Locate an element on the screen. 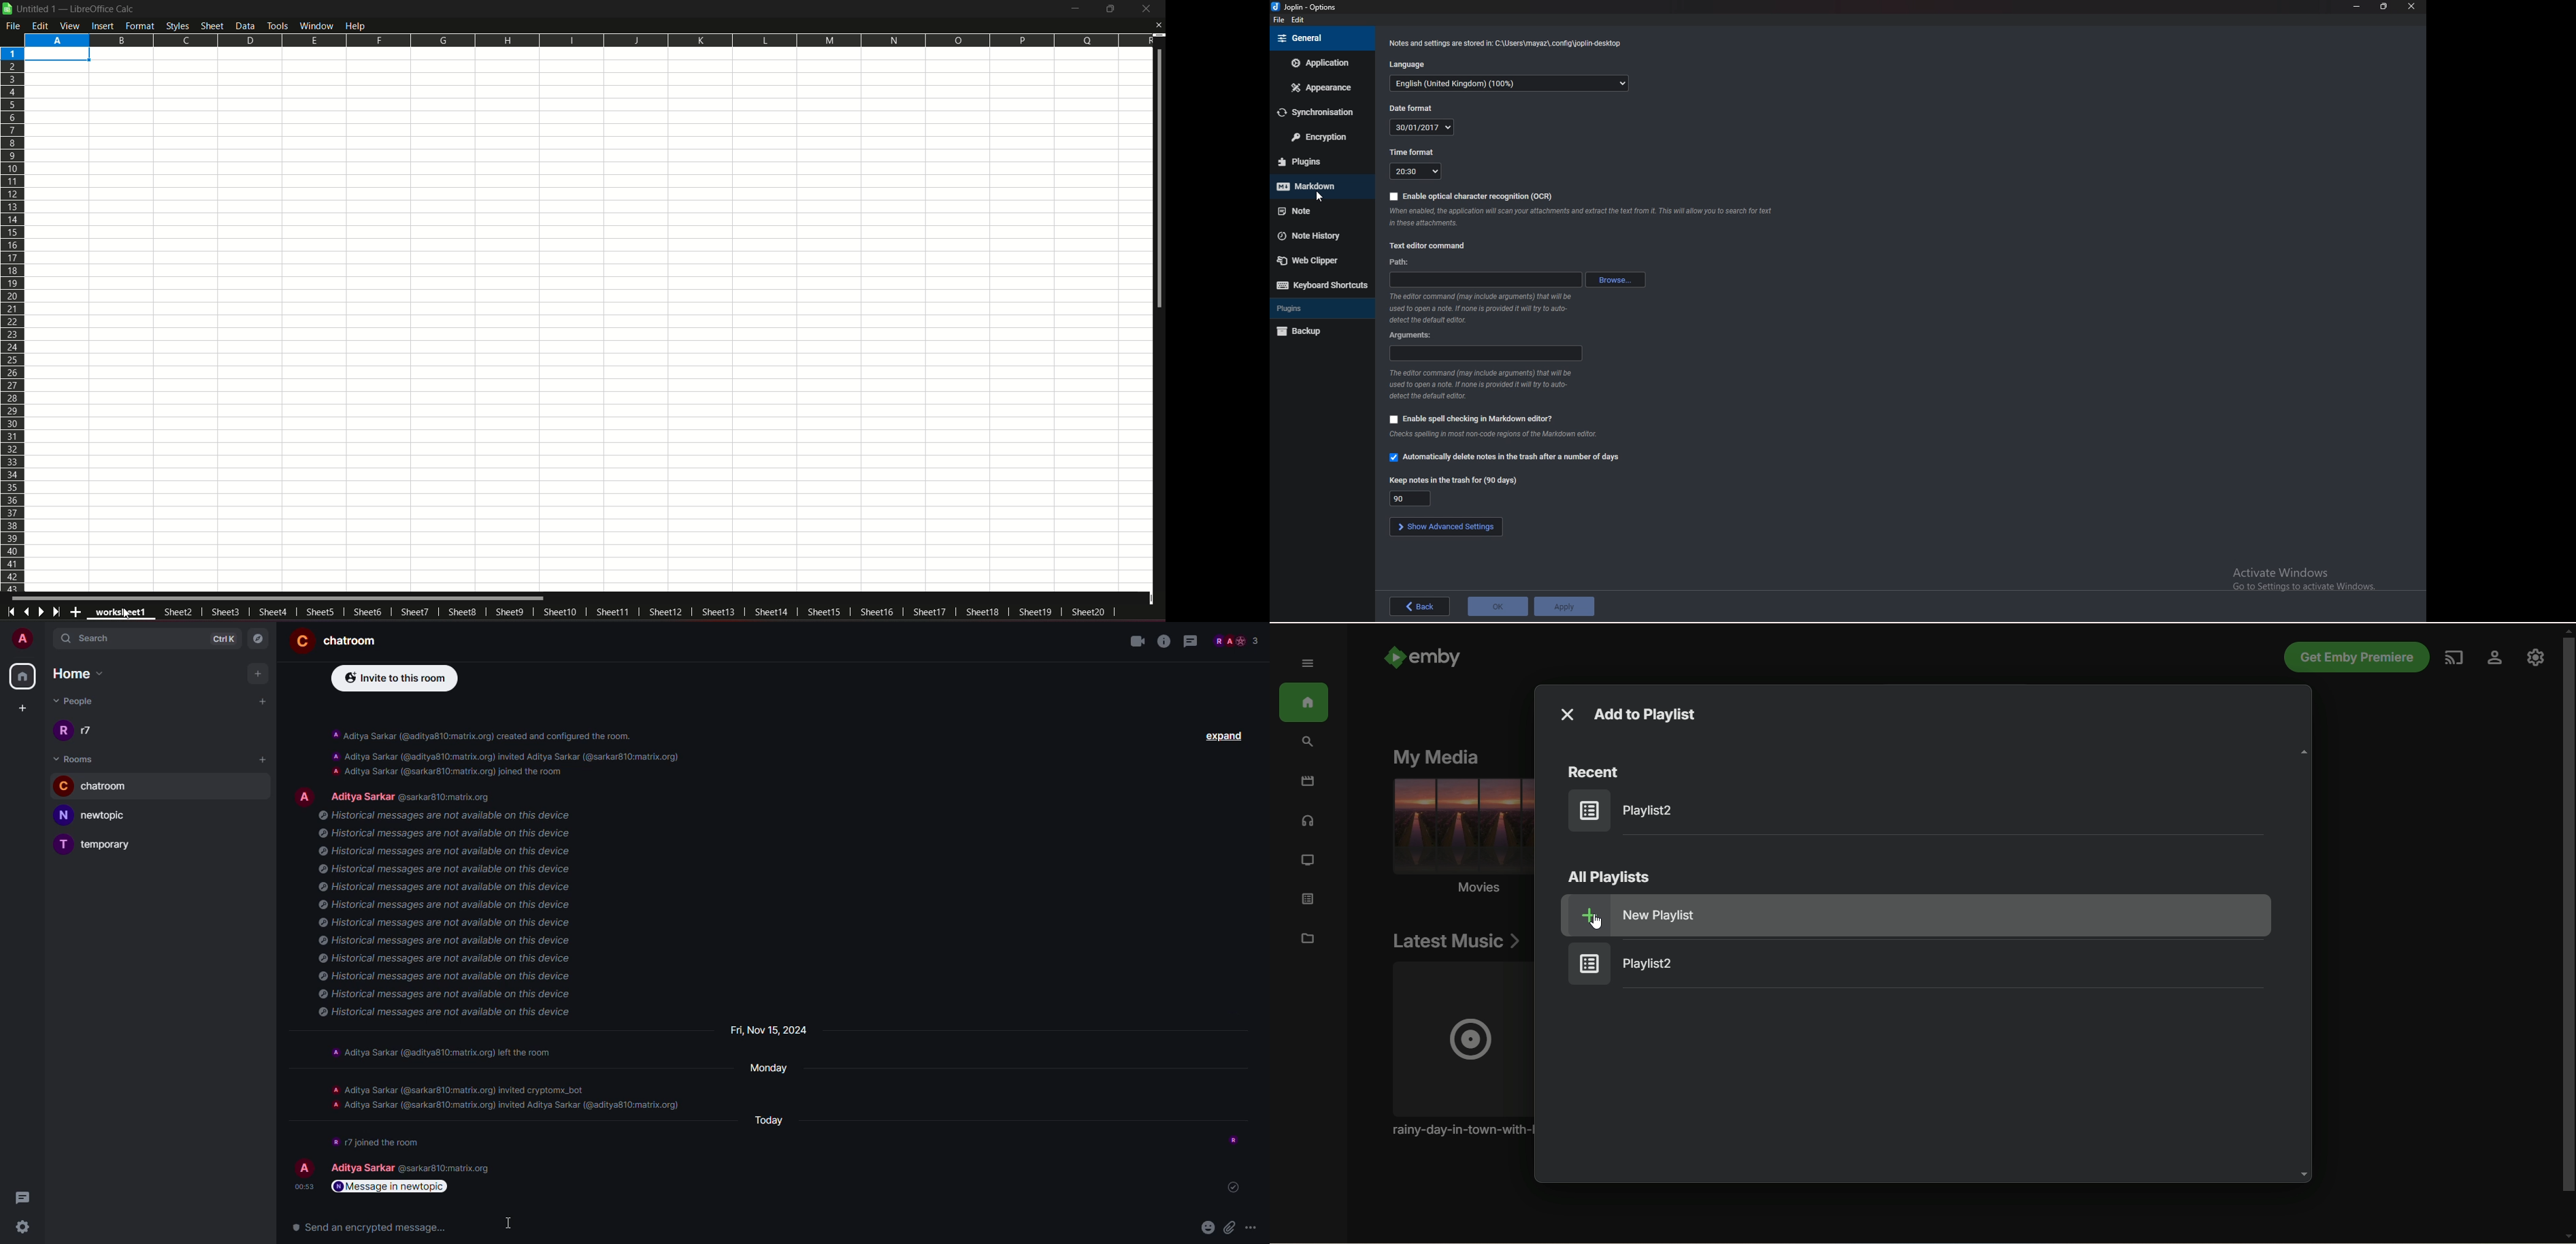 The image size is (2576, 1260). Sheet is located at coordinates (213, 25).